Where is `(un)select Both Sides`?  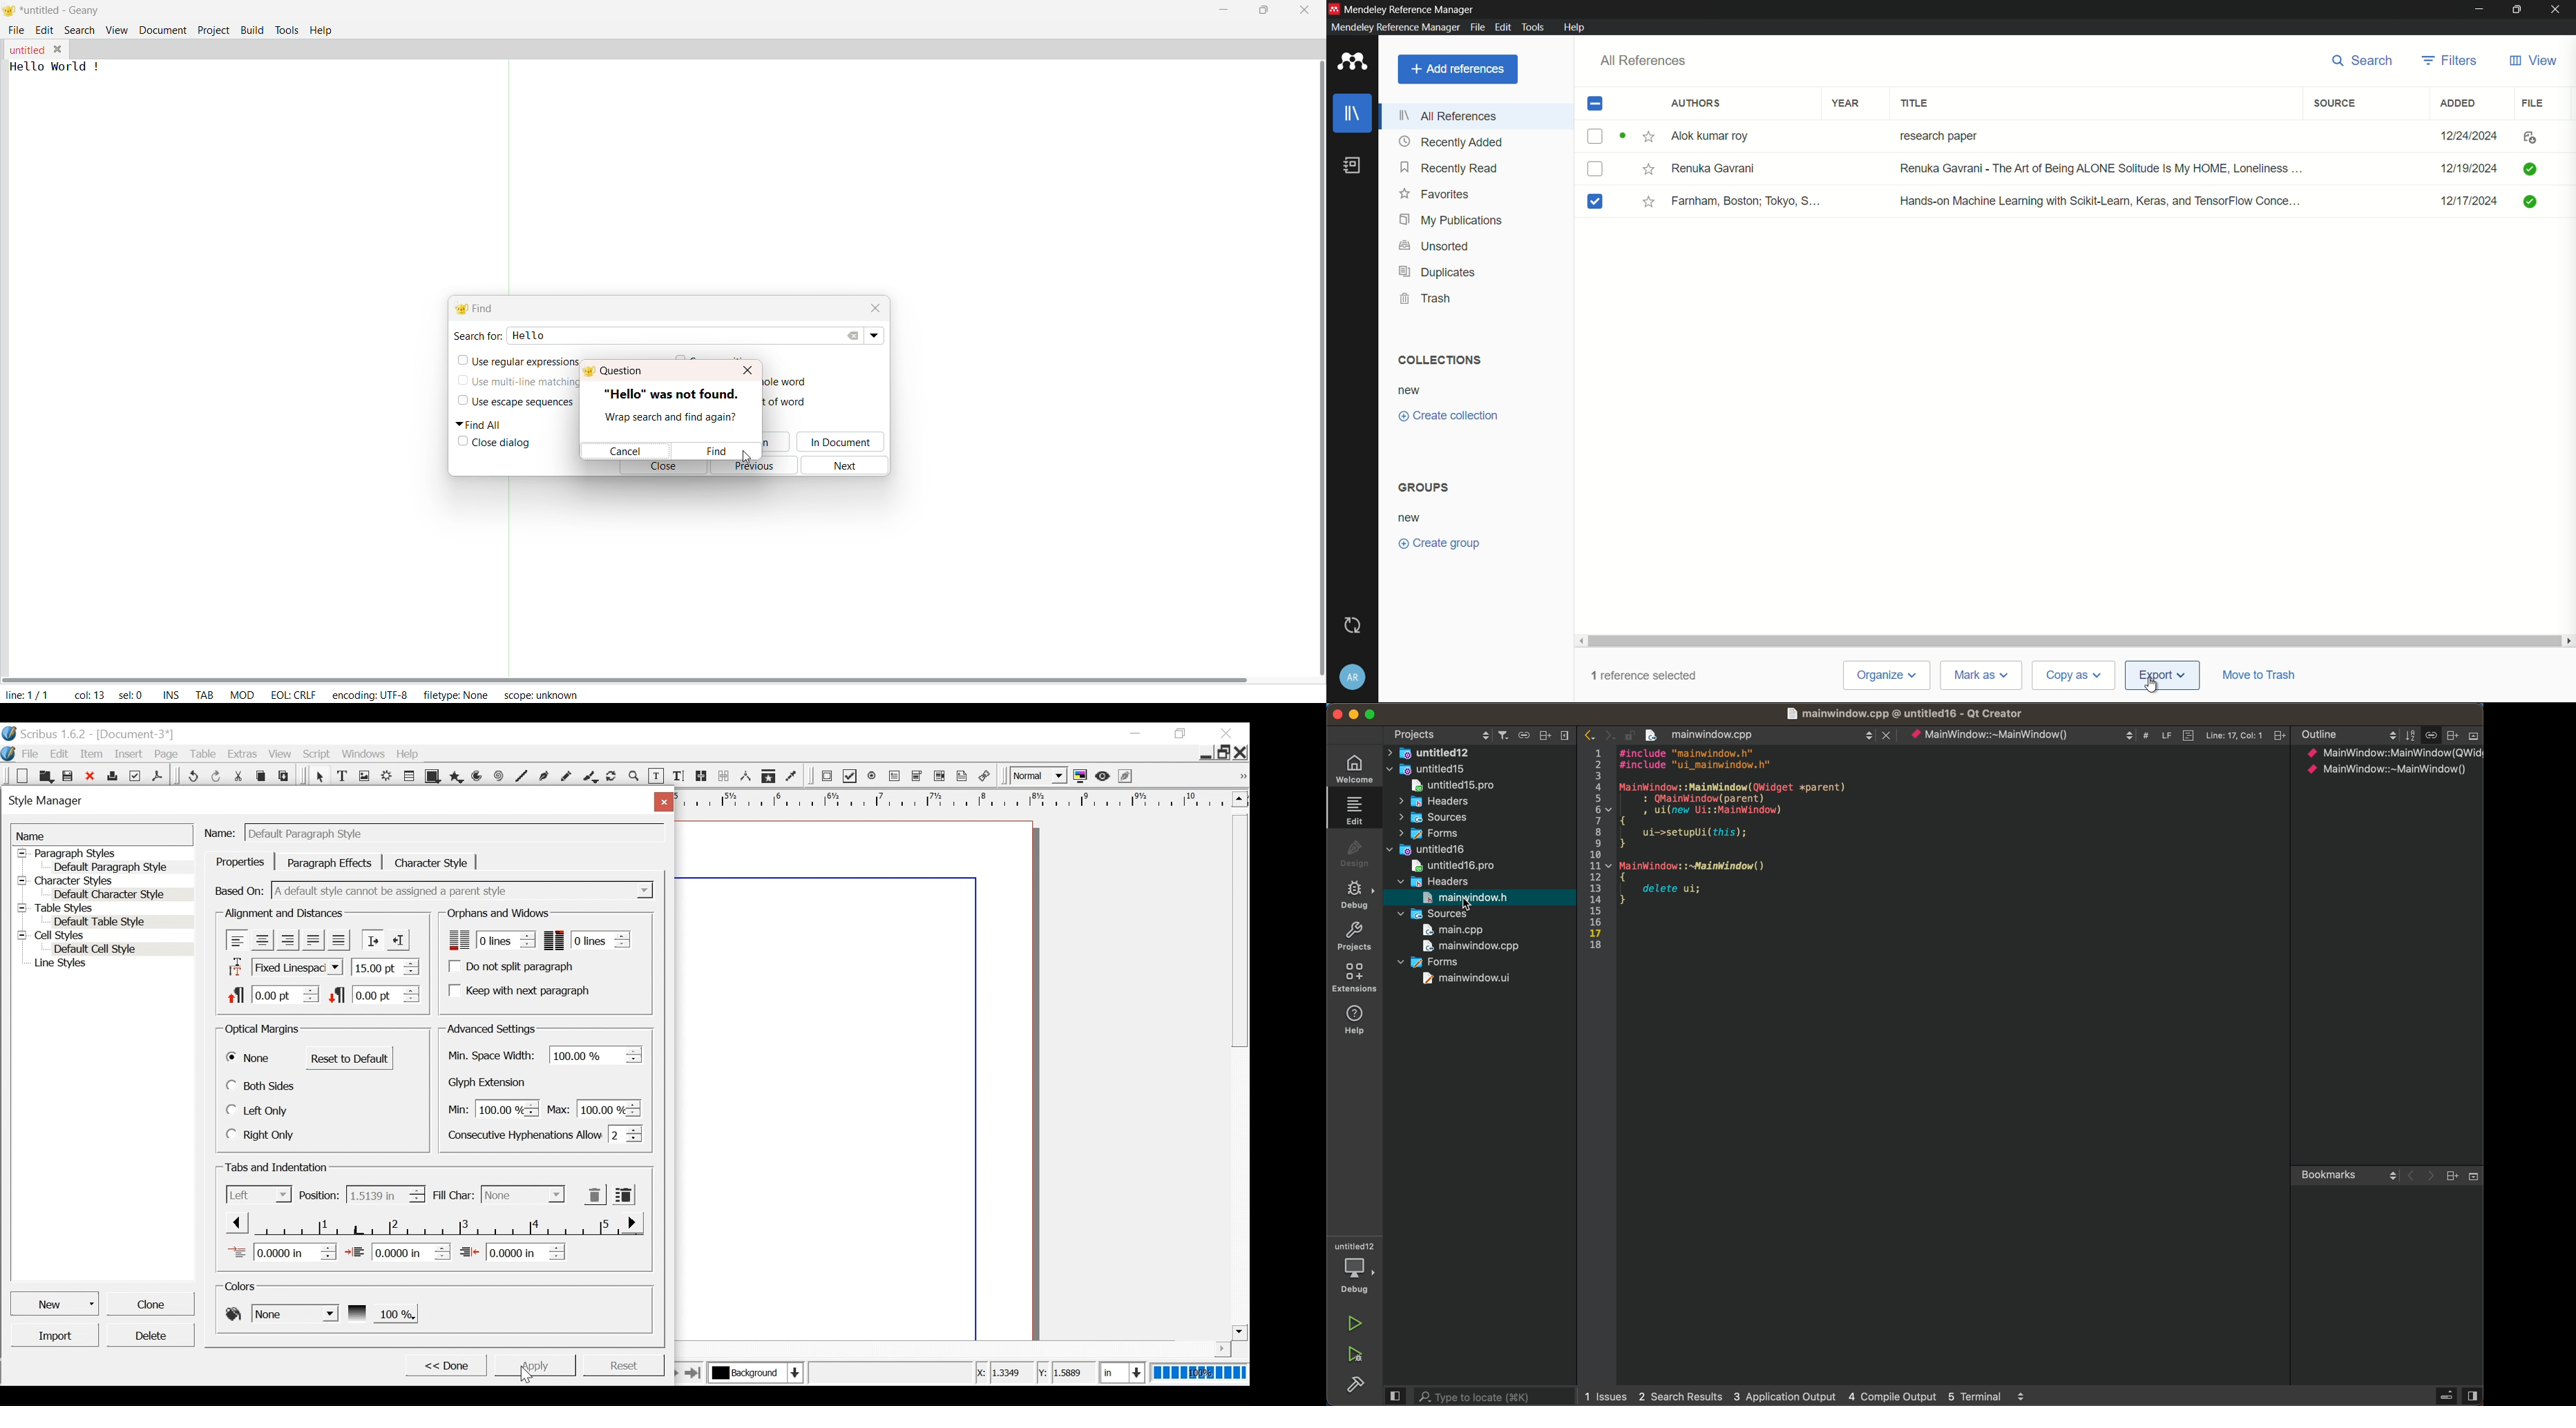 (un)select Both Sides is located at coordinates (262, 1086).